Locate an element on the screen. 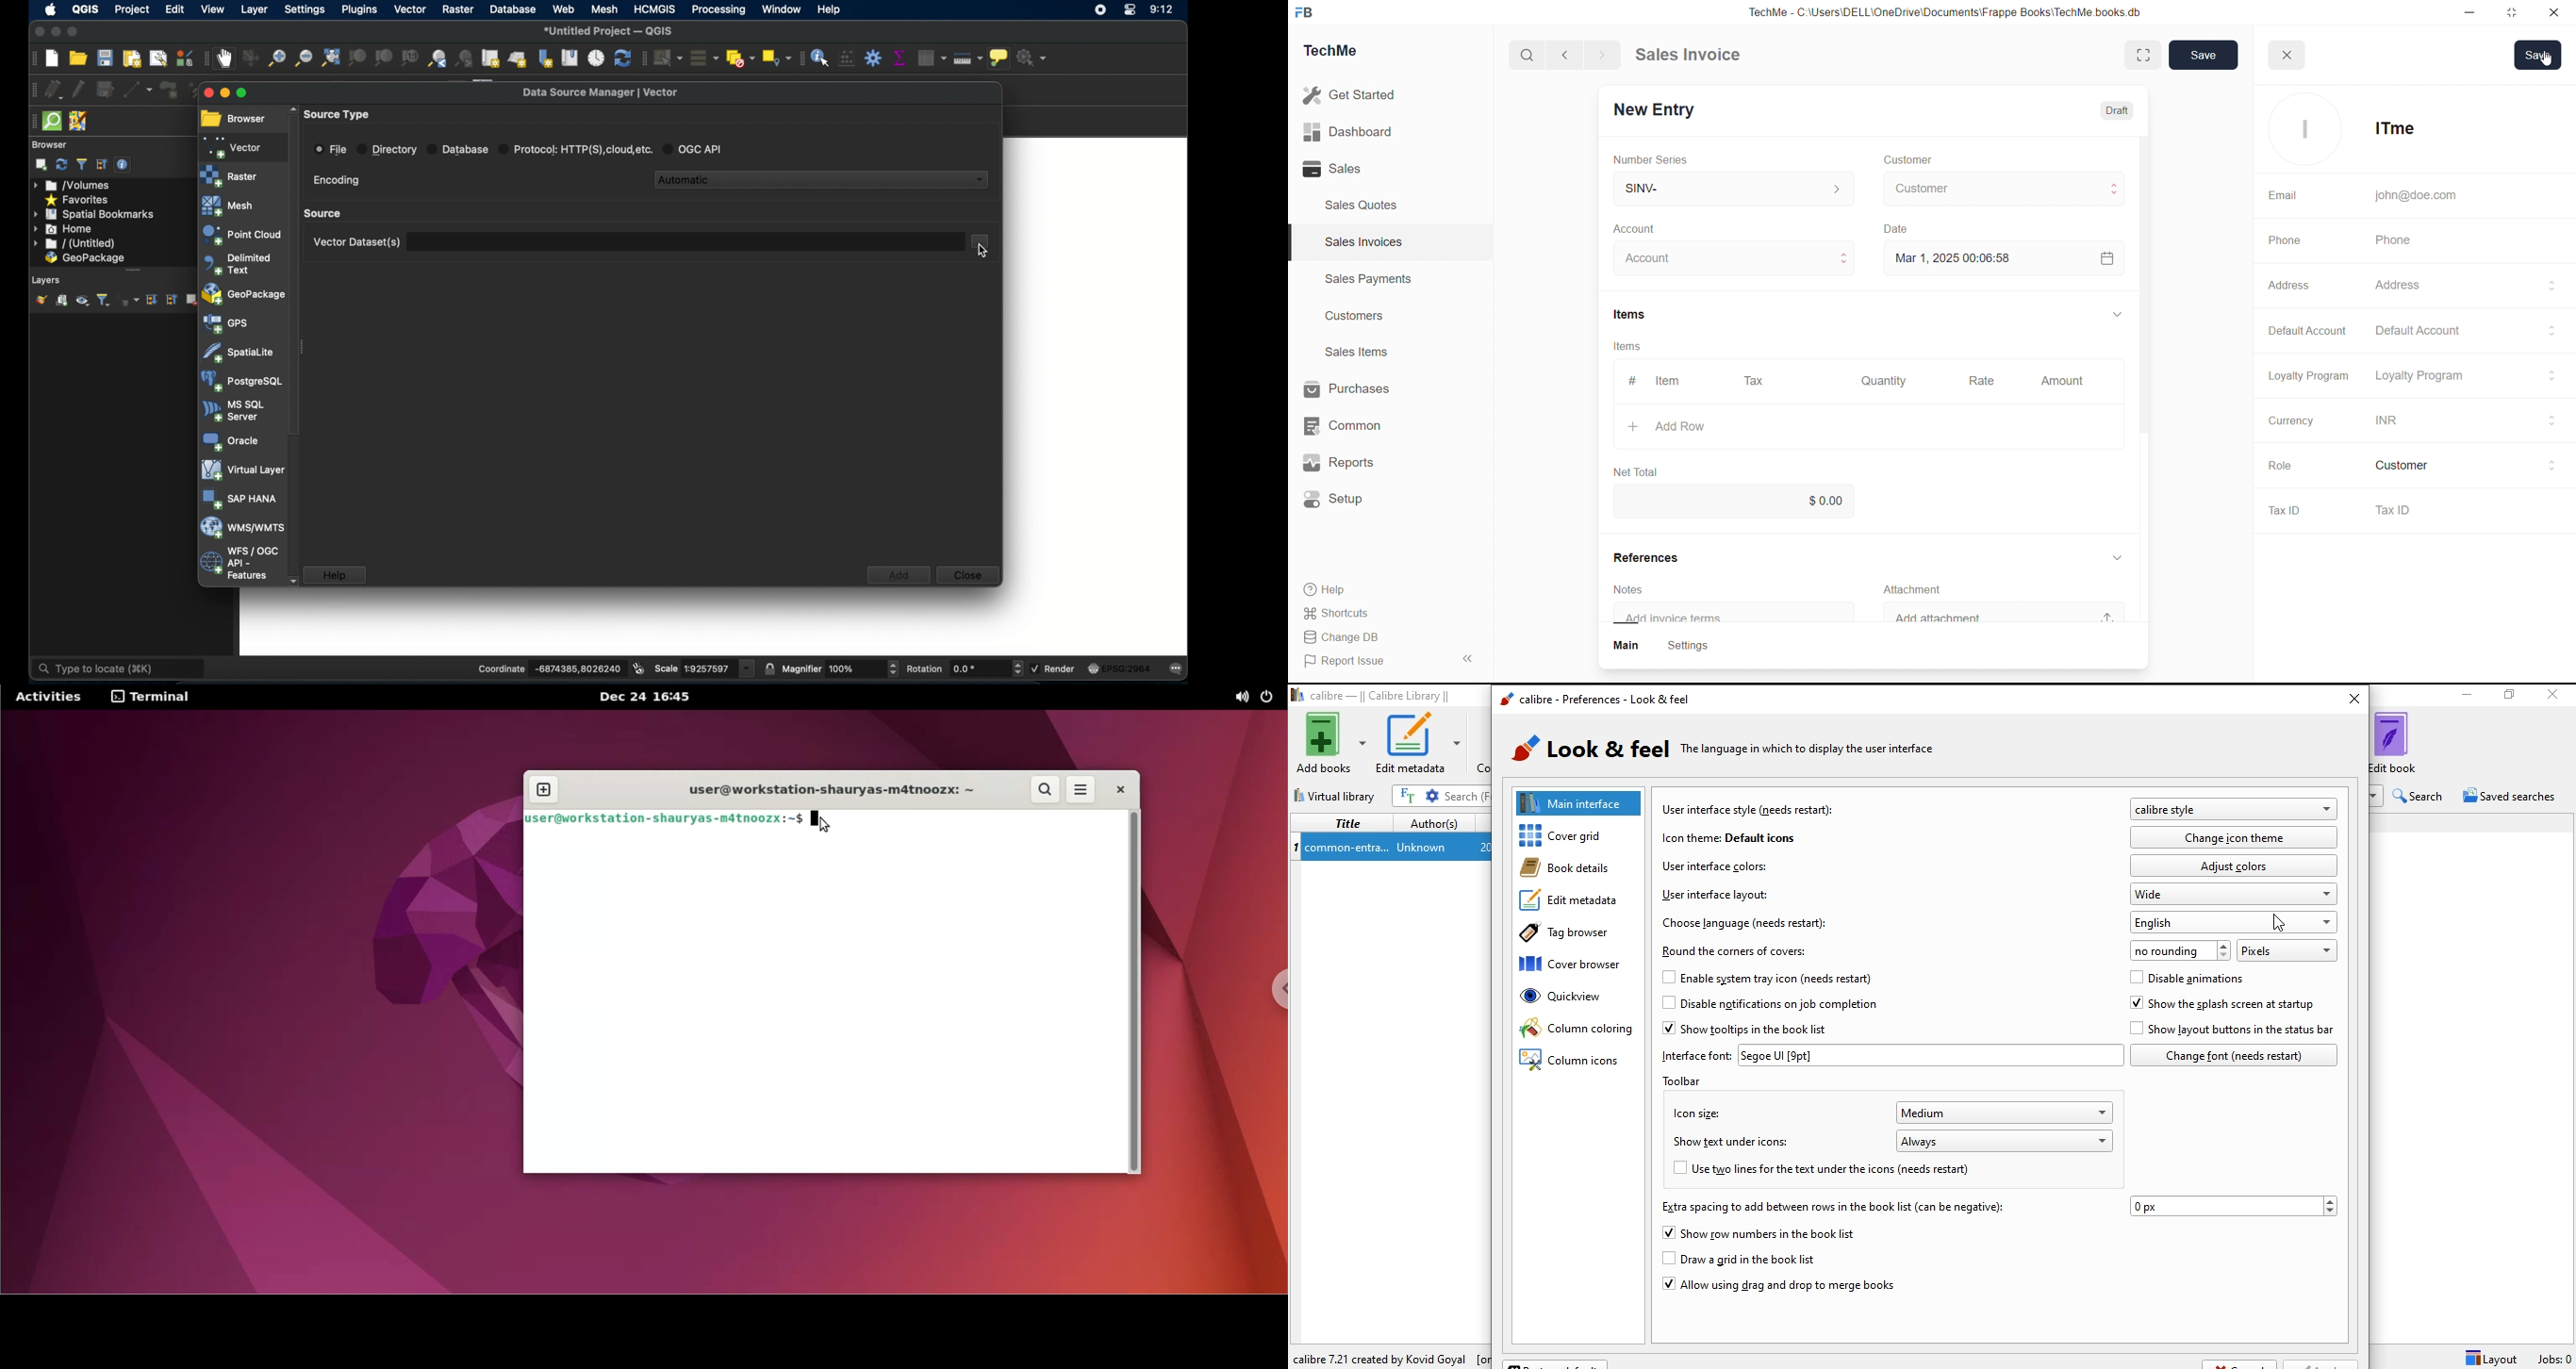 The width and height of the screenshot is (2576, 1372). choose language (needs restart) is located at coordinates (1746, 922).